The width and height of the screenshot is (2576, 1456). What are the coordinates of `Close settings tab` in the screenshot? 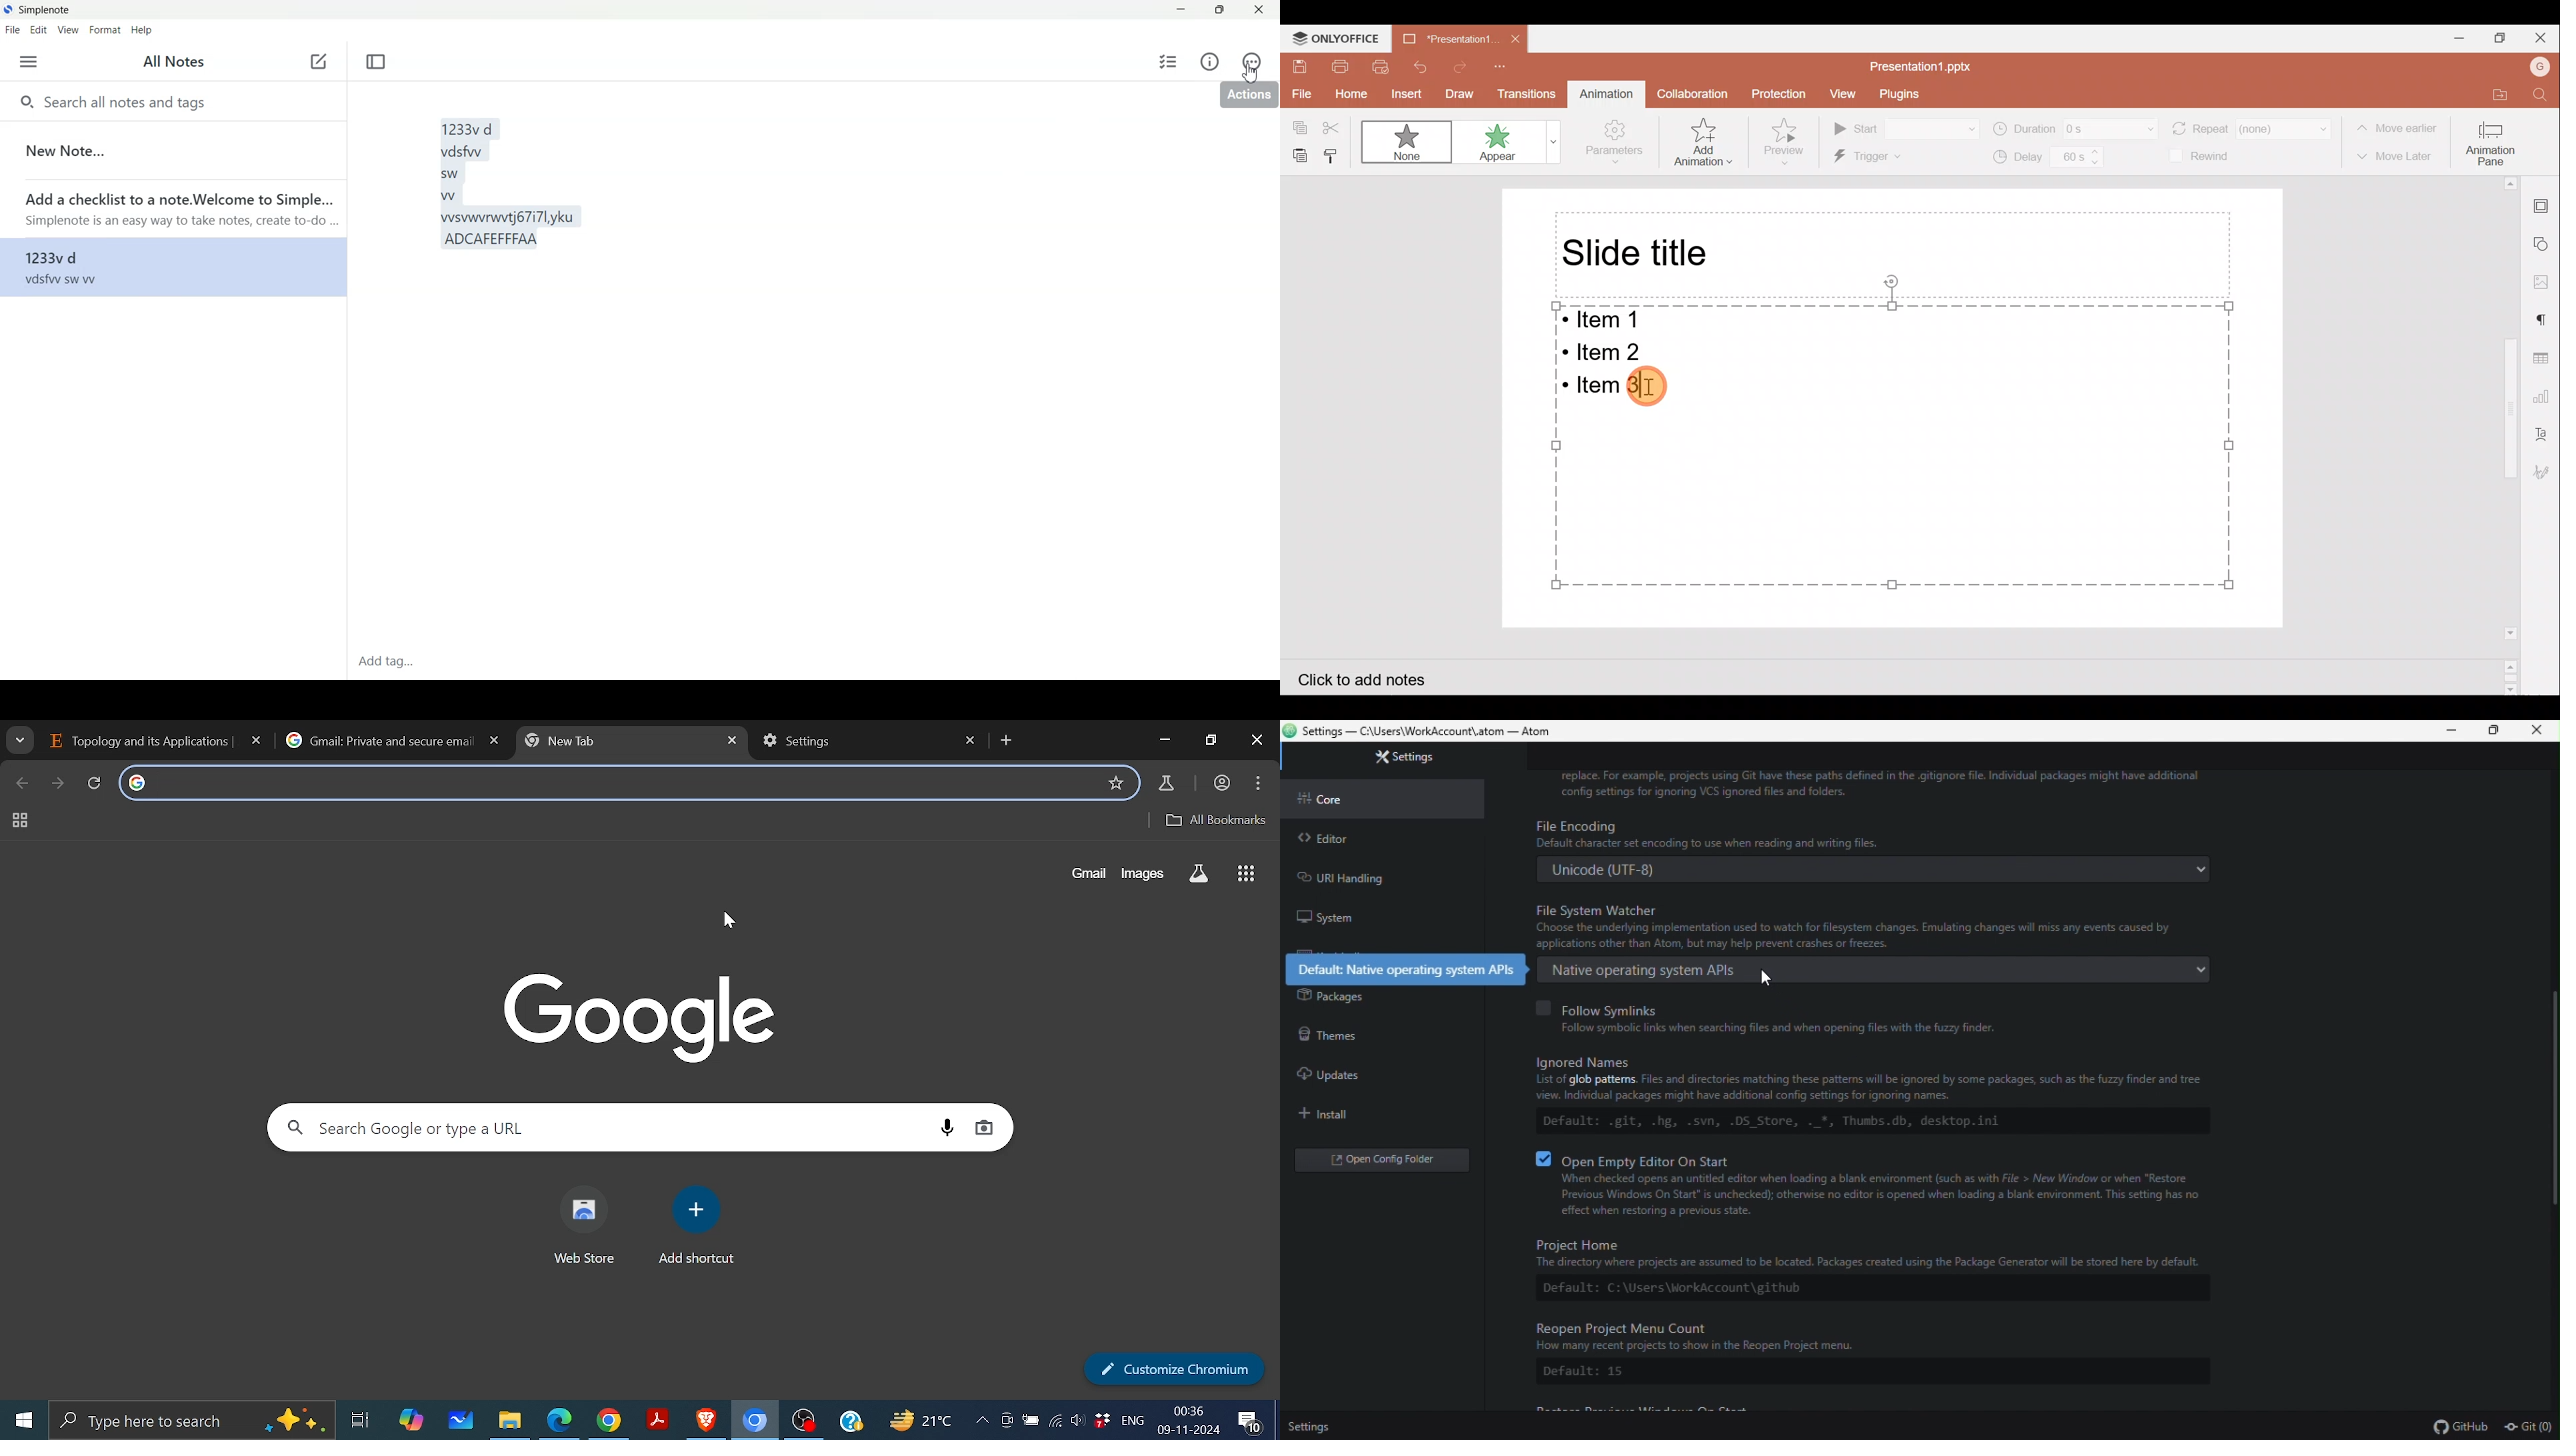 It's located at (972, 741).